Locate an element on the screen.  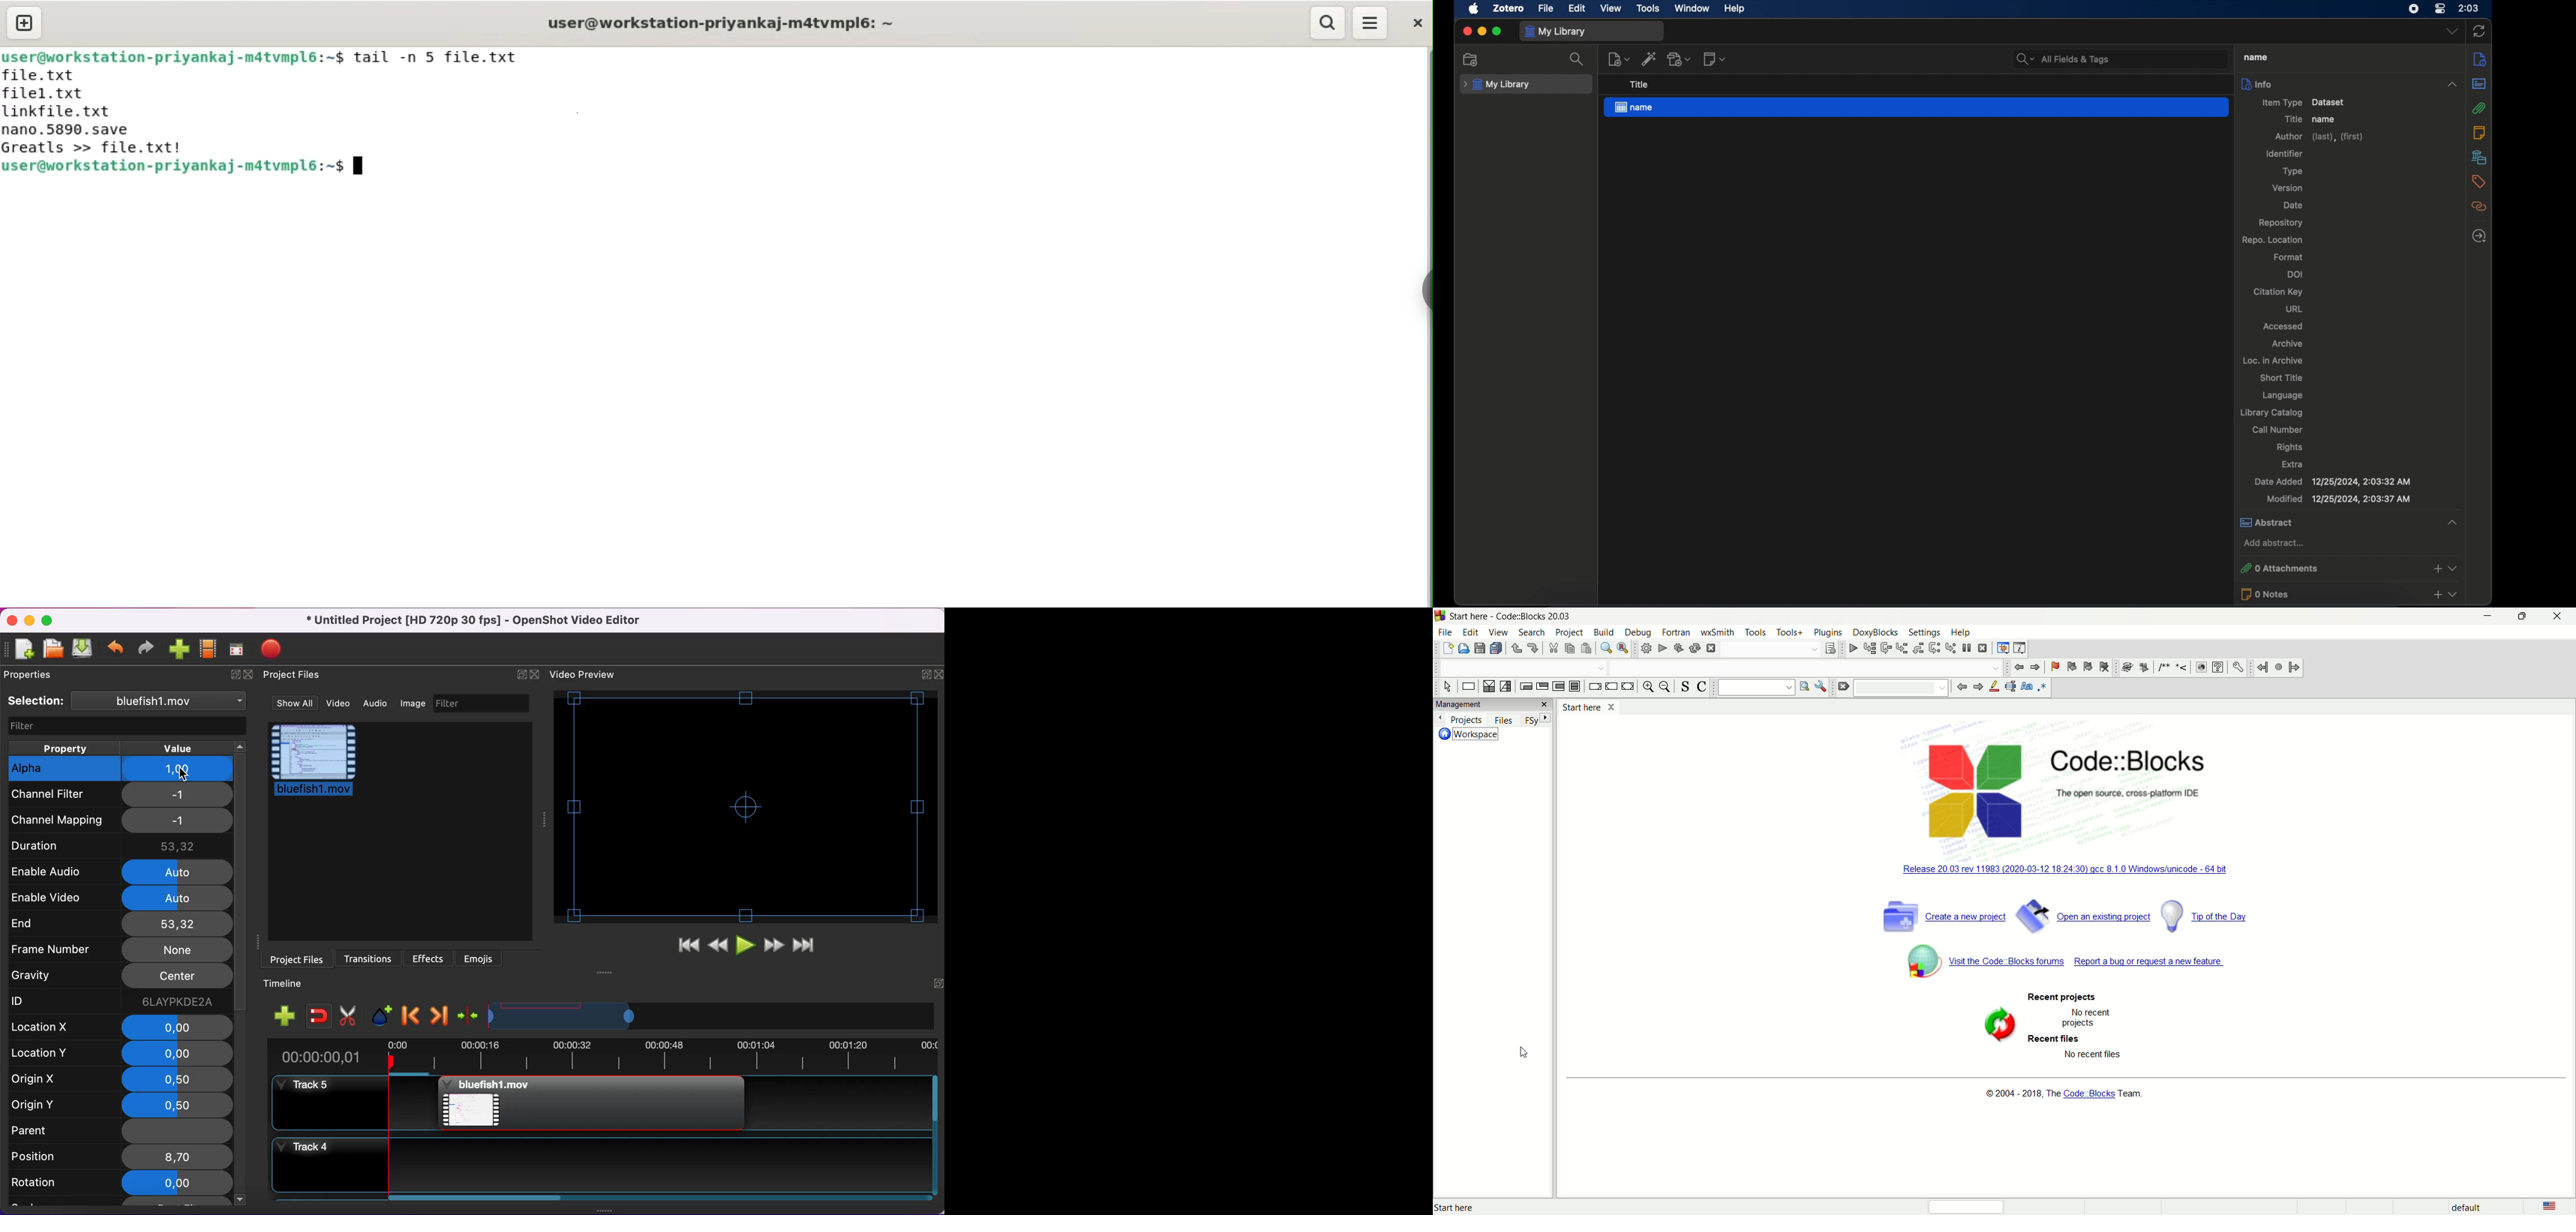
value is located at coordinates (187, 747).